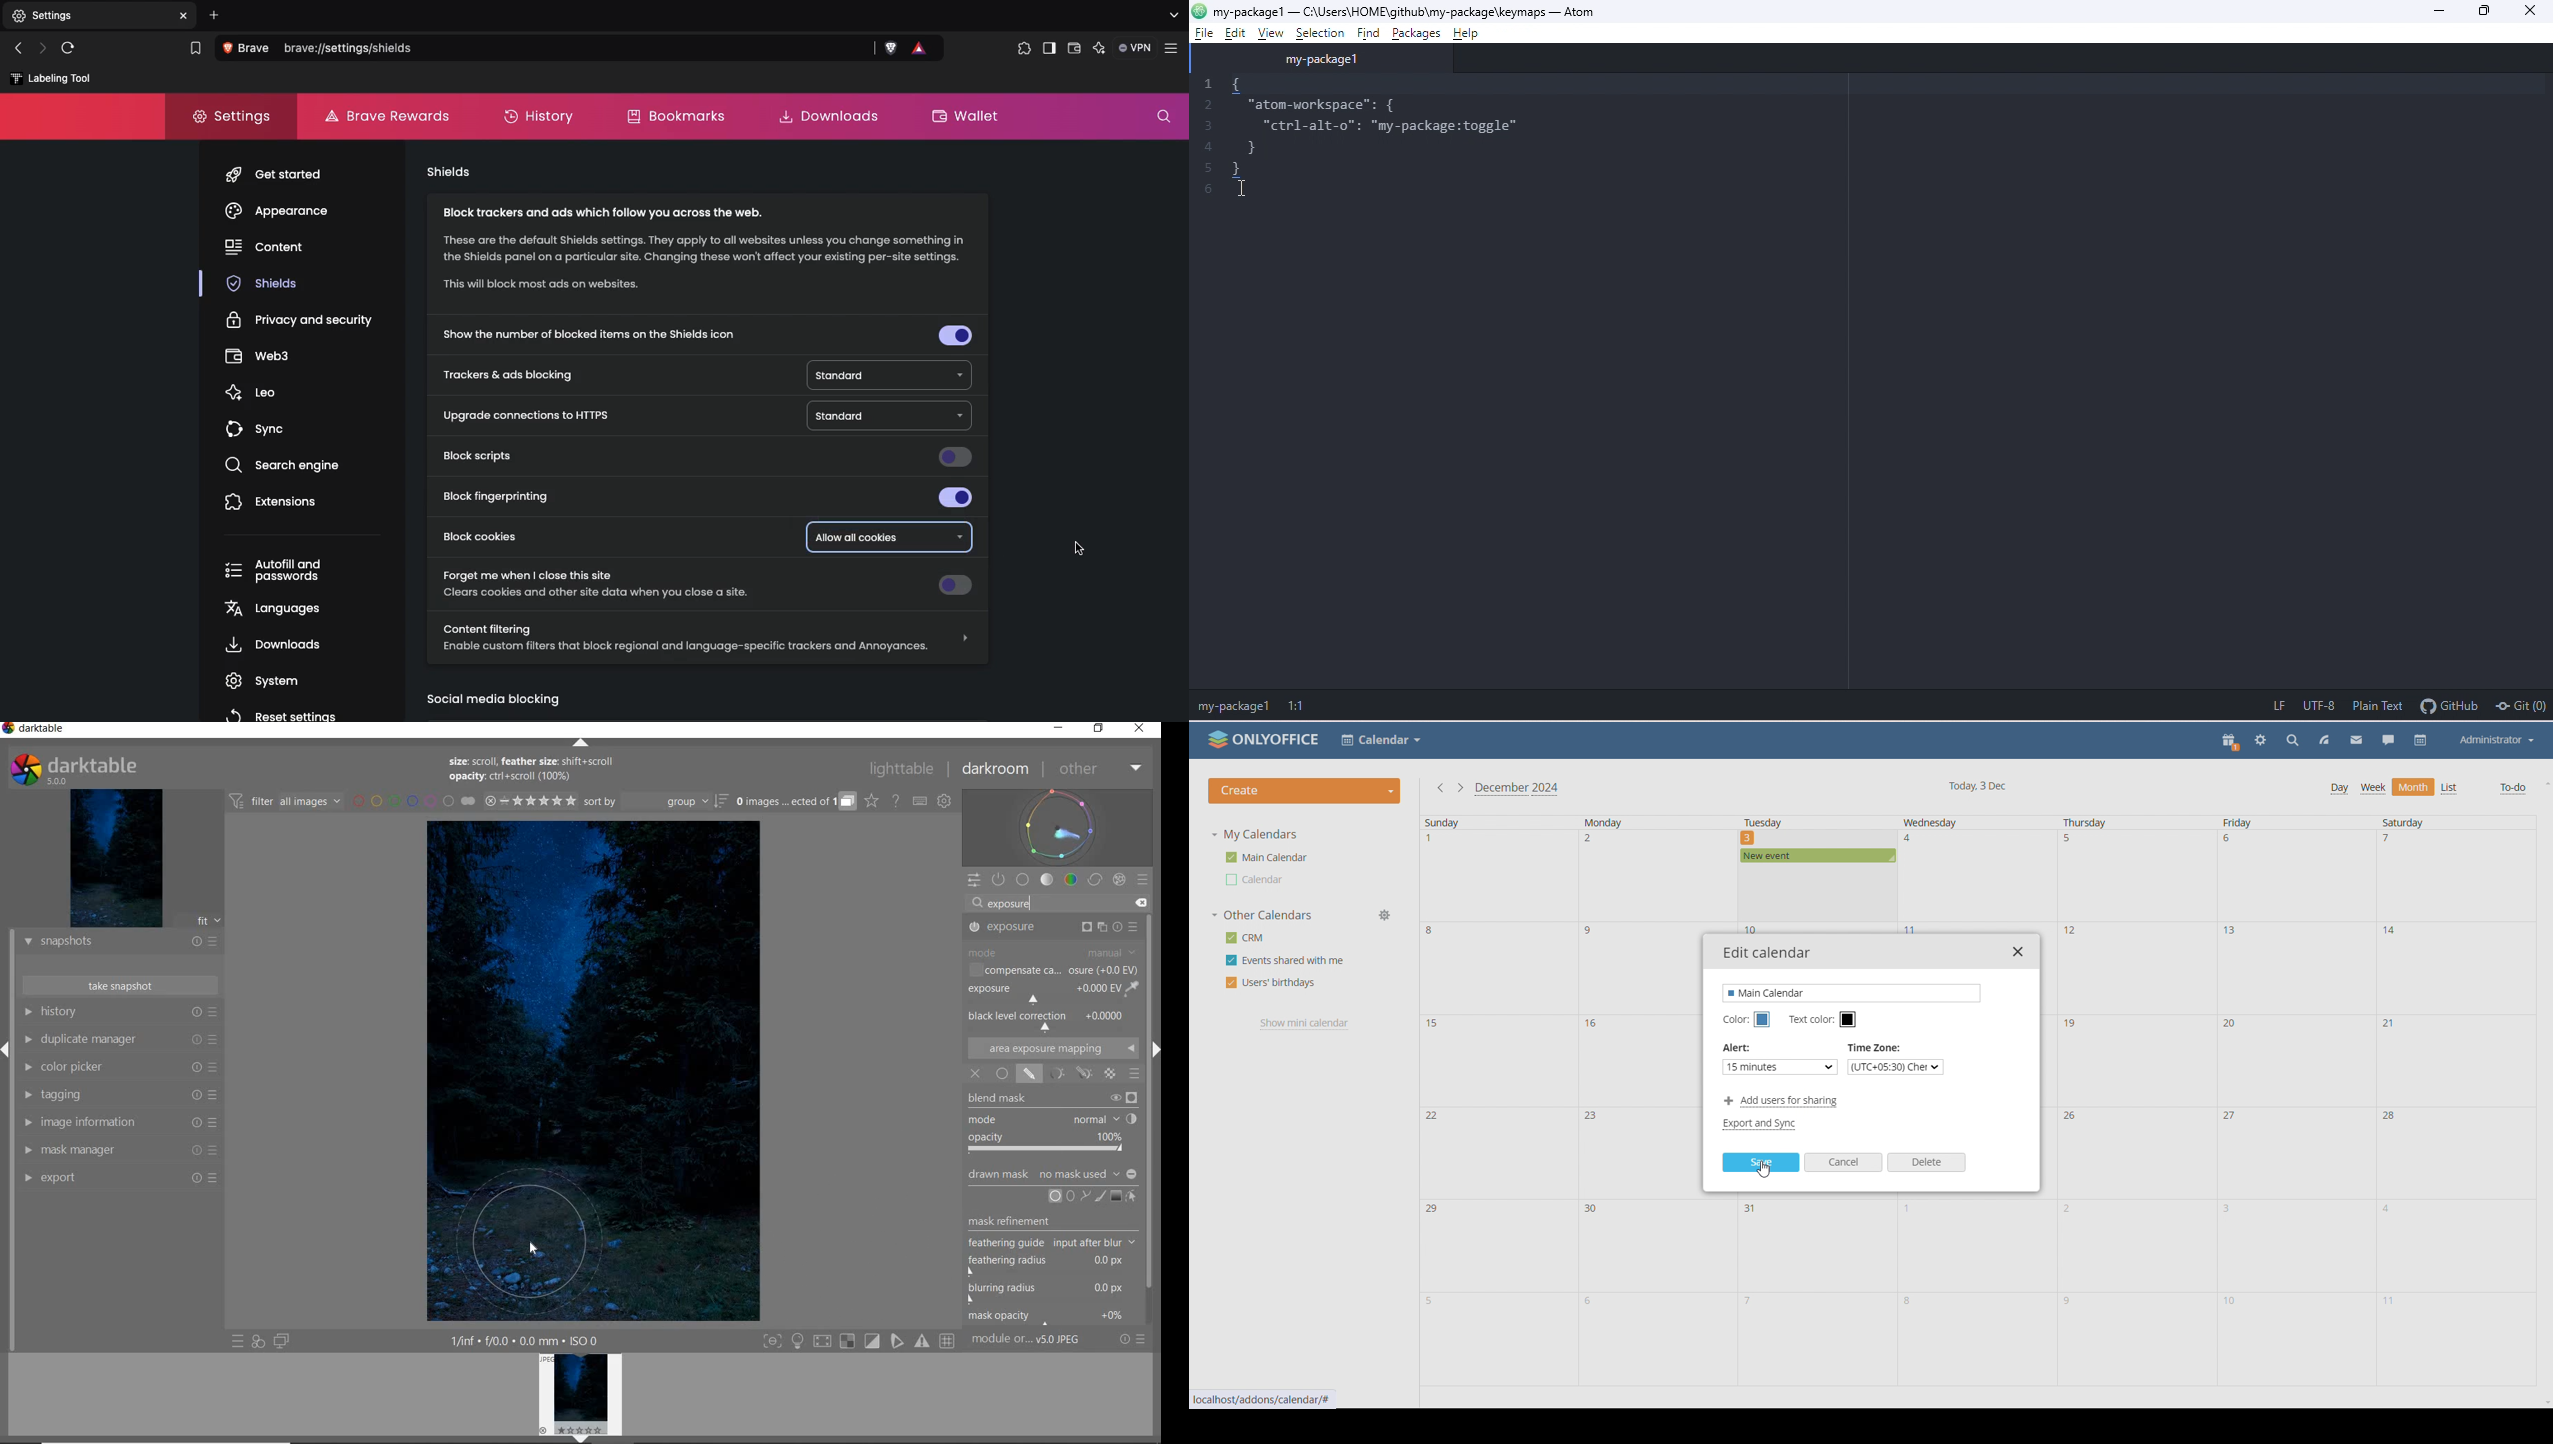 This screenshot has height=1456, width=2576. Describe the element at coordinates (118, 1012) in the screenshot. I see `HISTORY` at that location.